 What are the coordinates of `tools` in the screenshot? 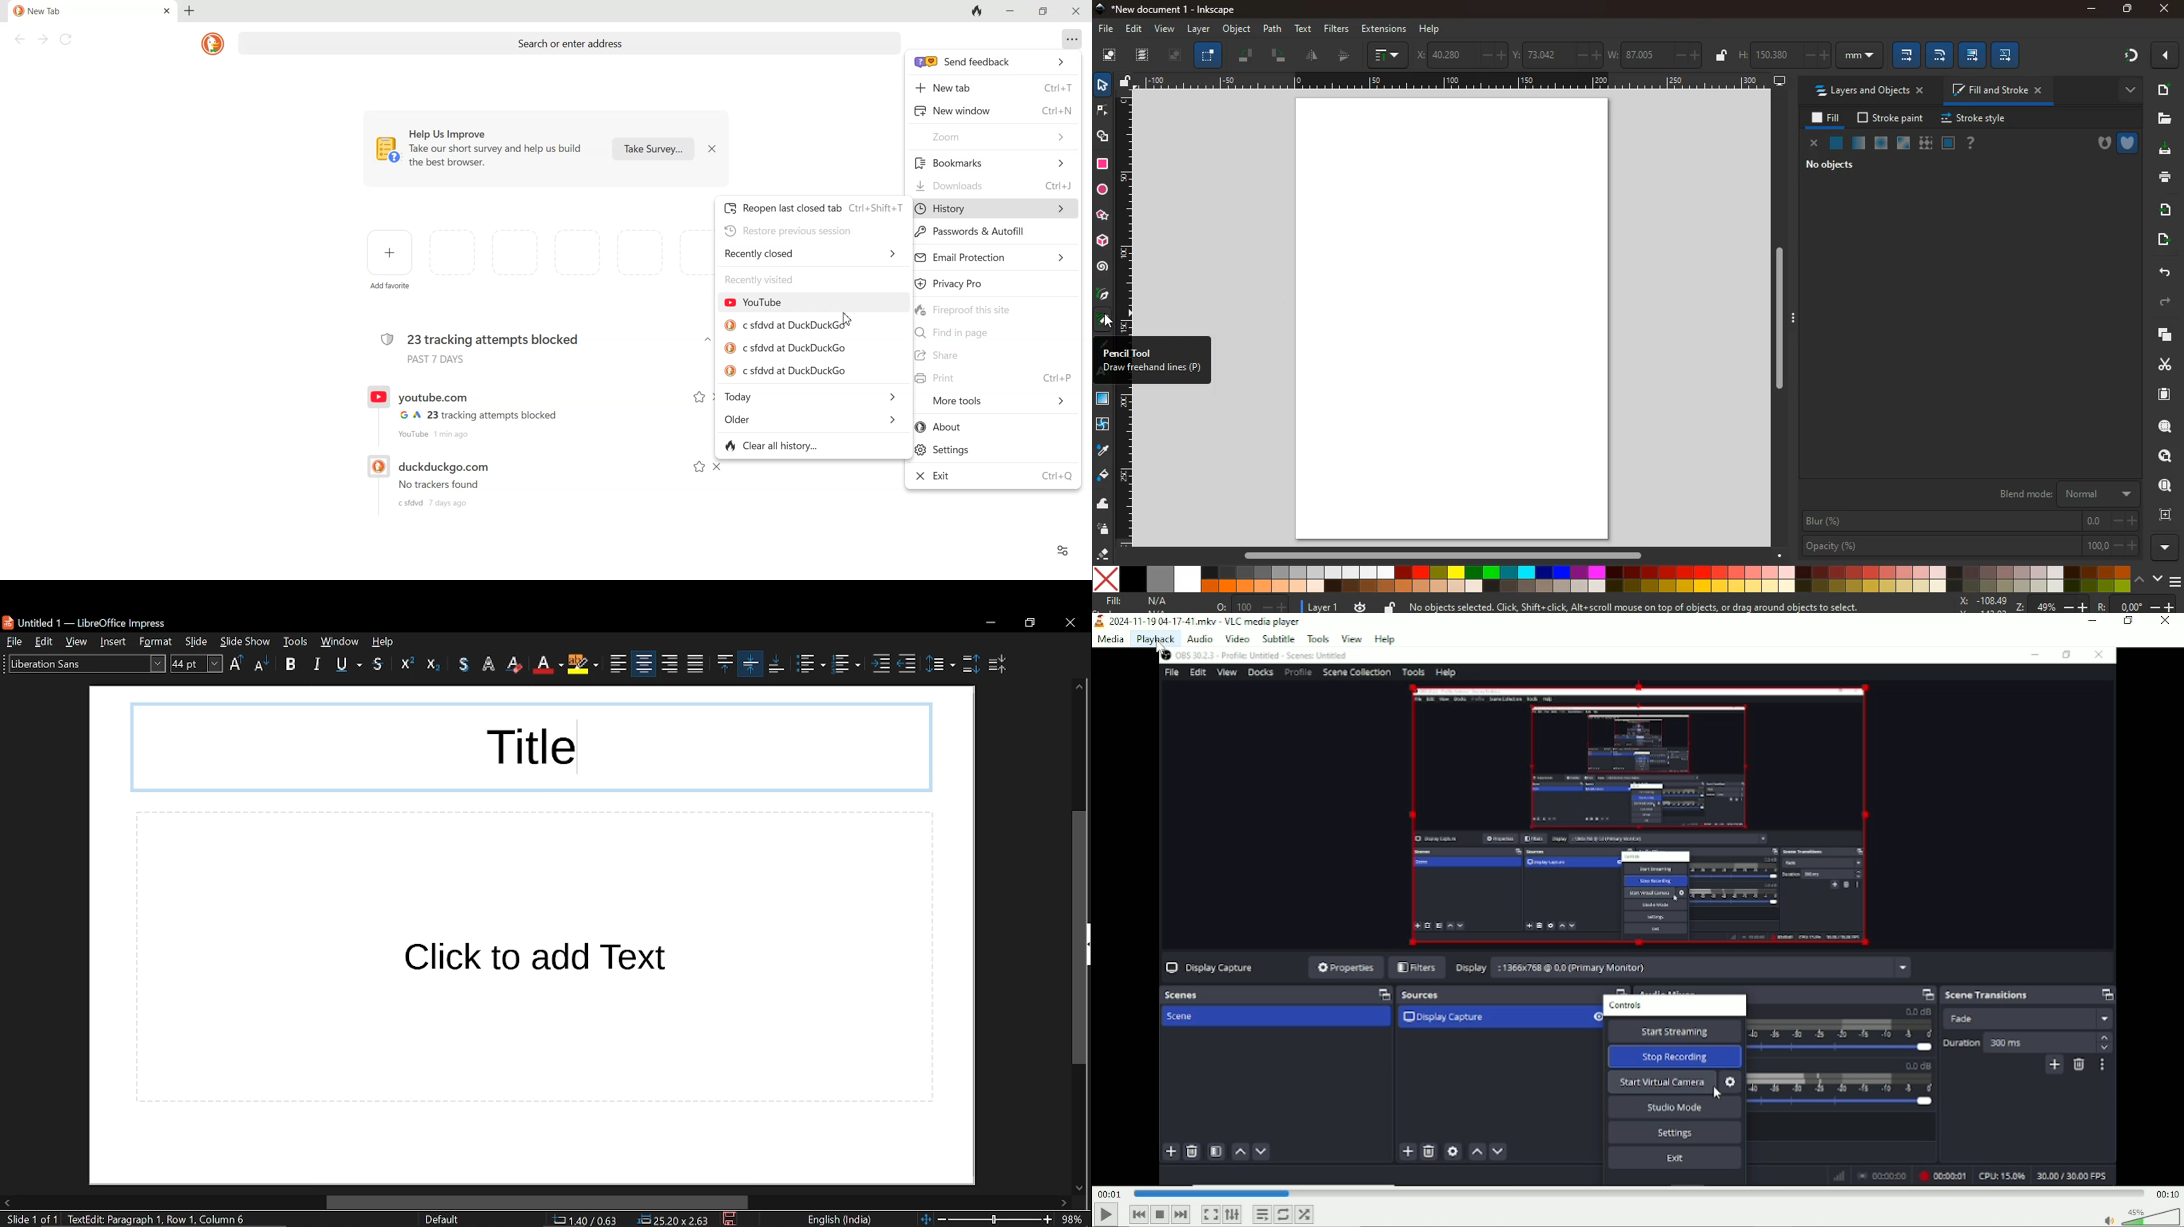 It's located at (296, 641).